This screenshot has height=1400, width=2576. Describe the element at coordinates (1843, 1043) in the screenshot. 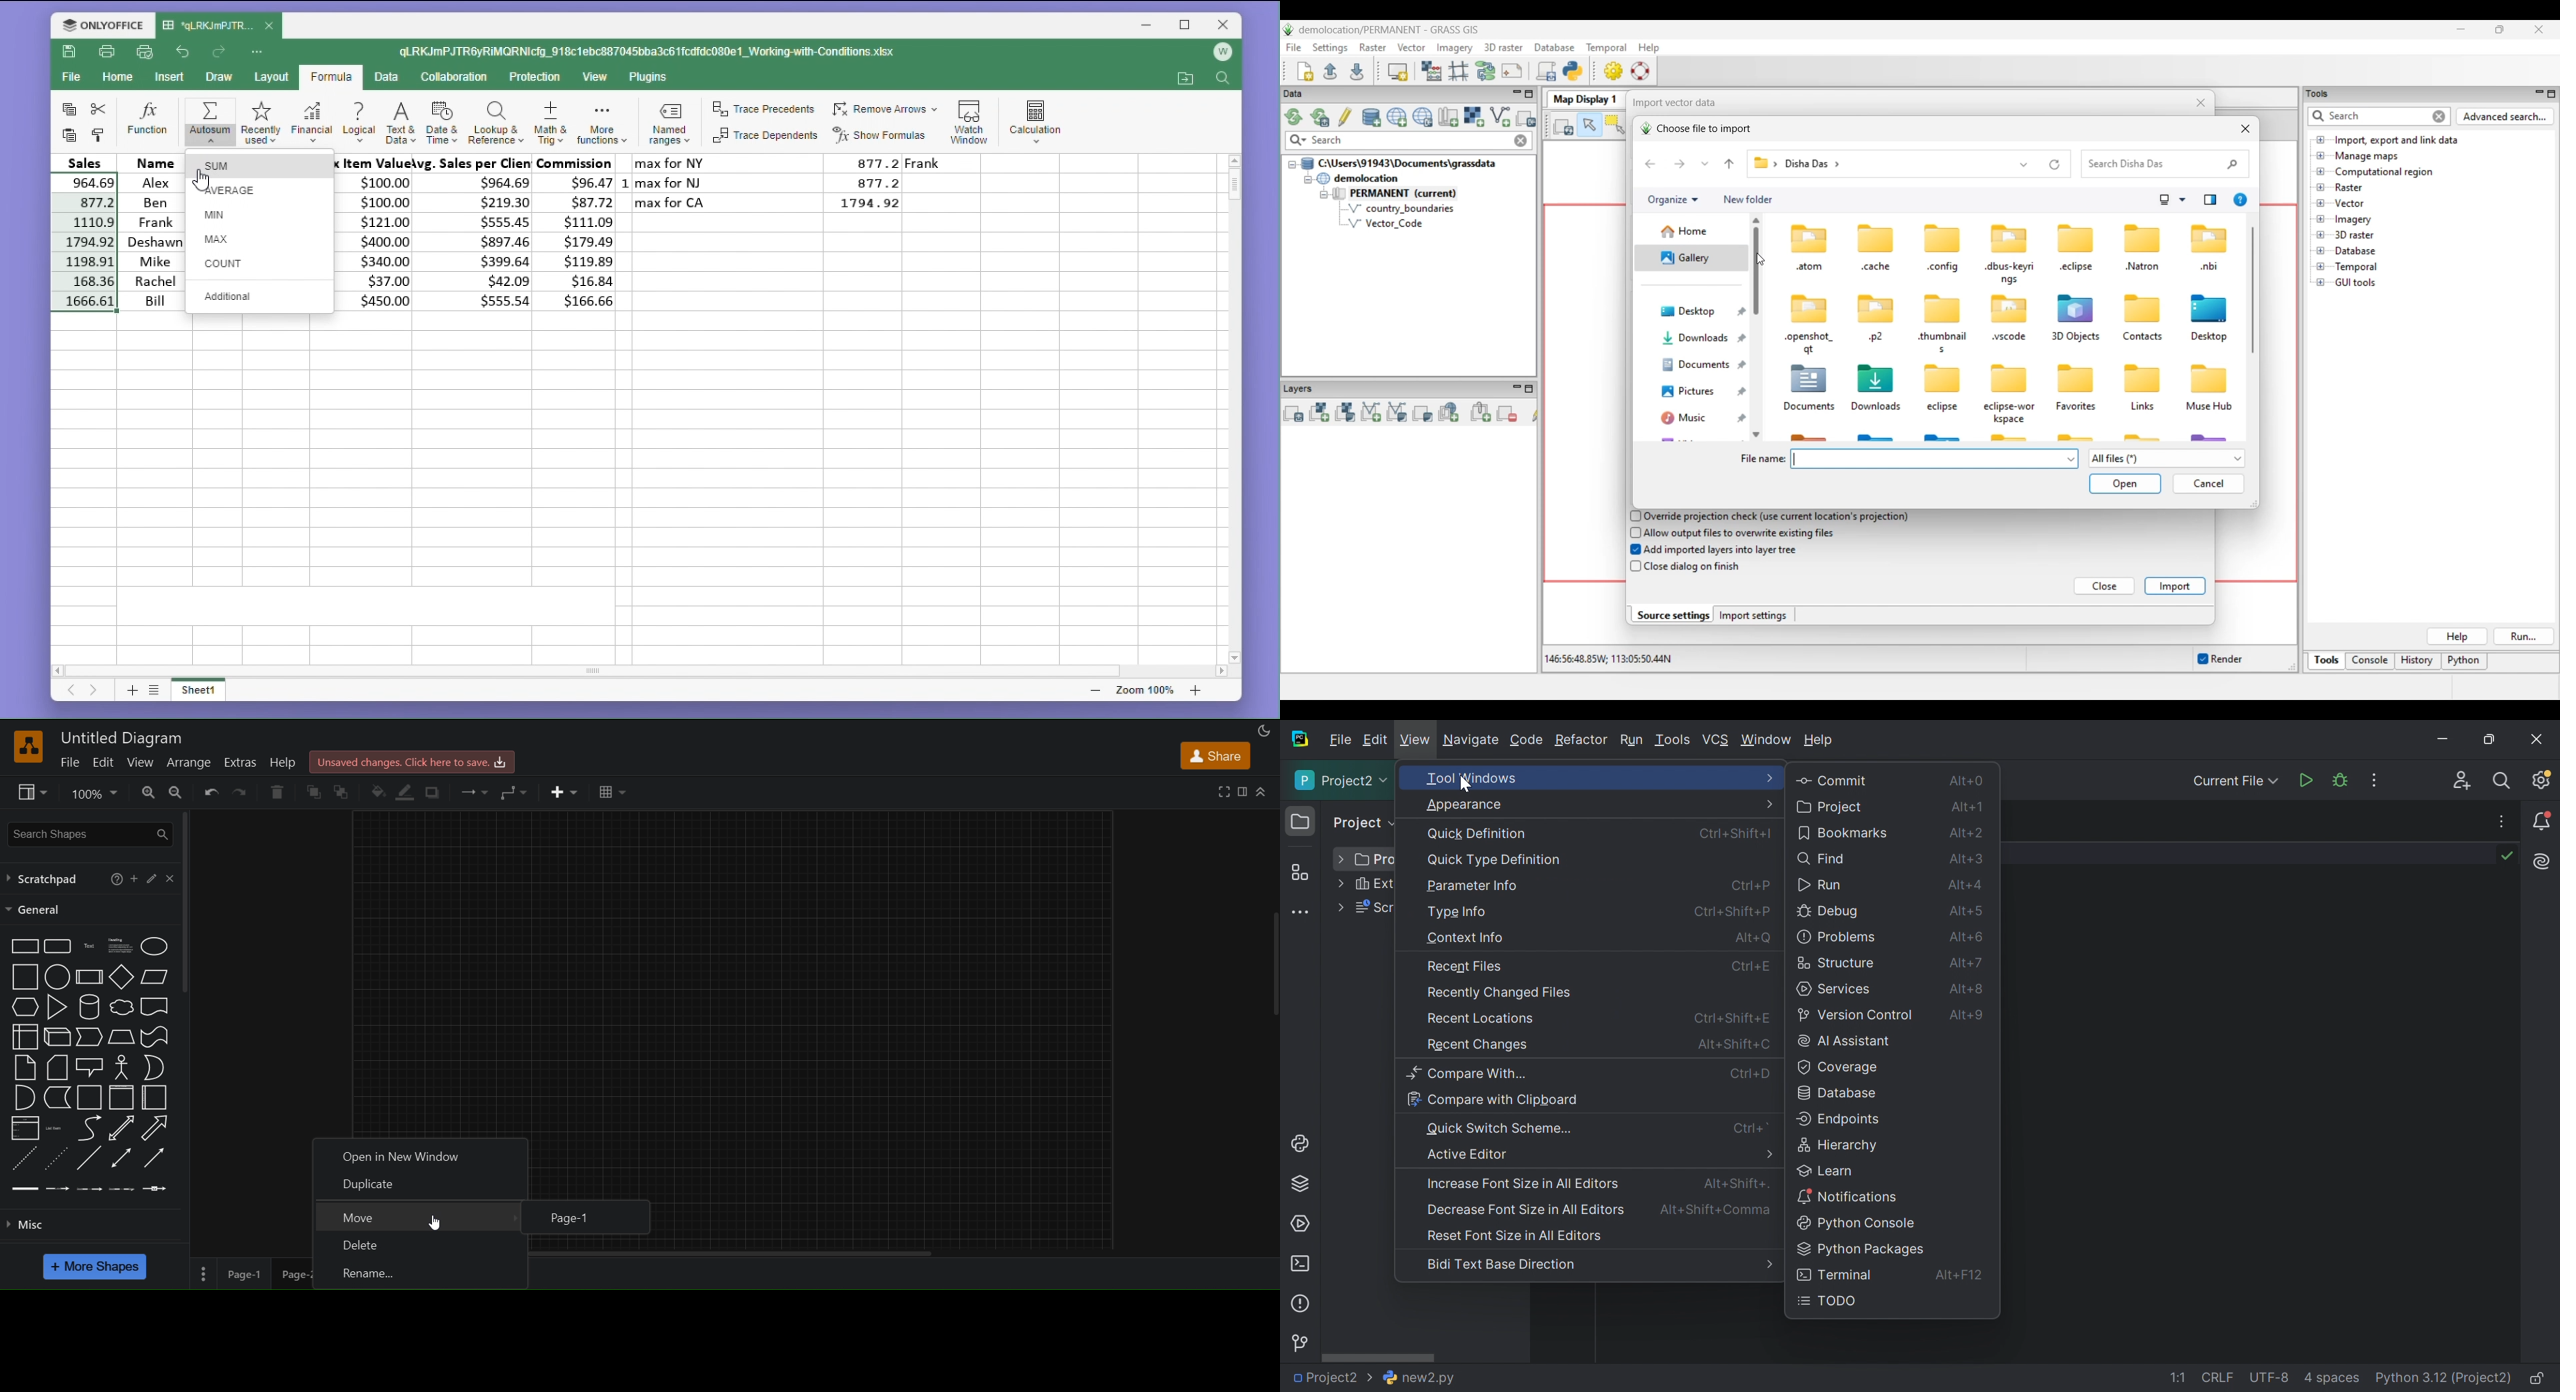

I see `AI Assistant` at that location.